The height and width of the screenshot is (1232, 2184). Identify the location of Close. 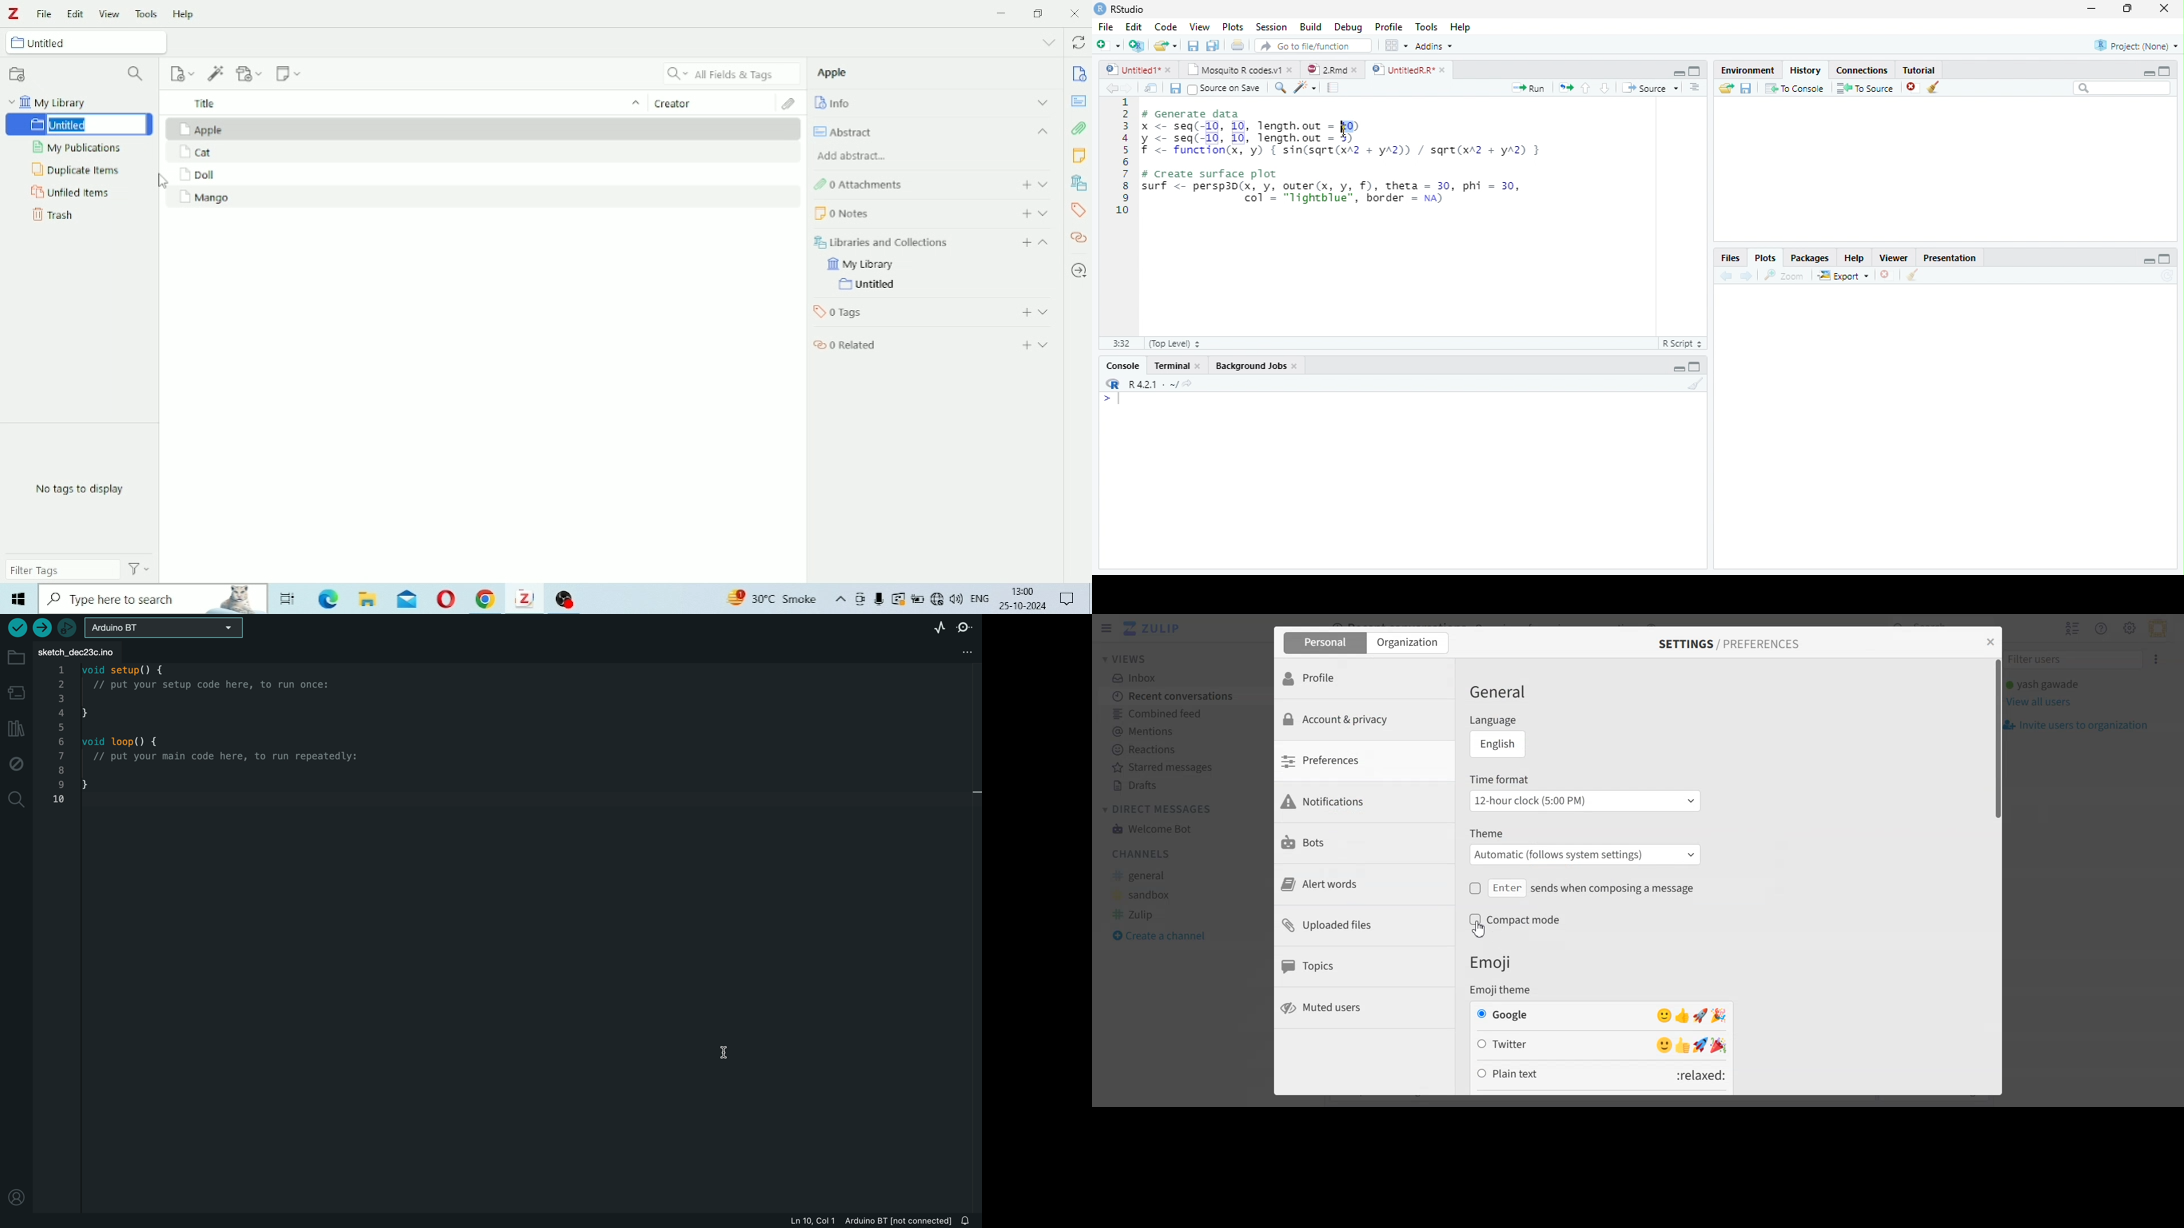
(1198, 366).